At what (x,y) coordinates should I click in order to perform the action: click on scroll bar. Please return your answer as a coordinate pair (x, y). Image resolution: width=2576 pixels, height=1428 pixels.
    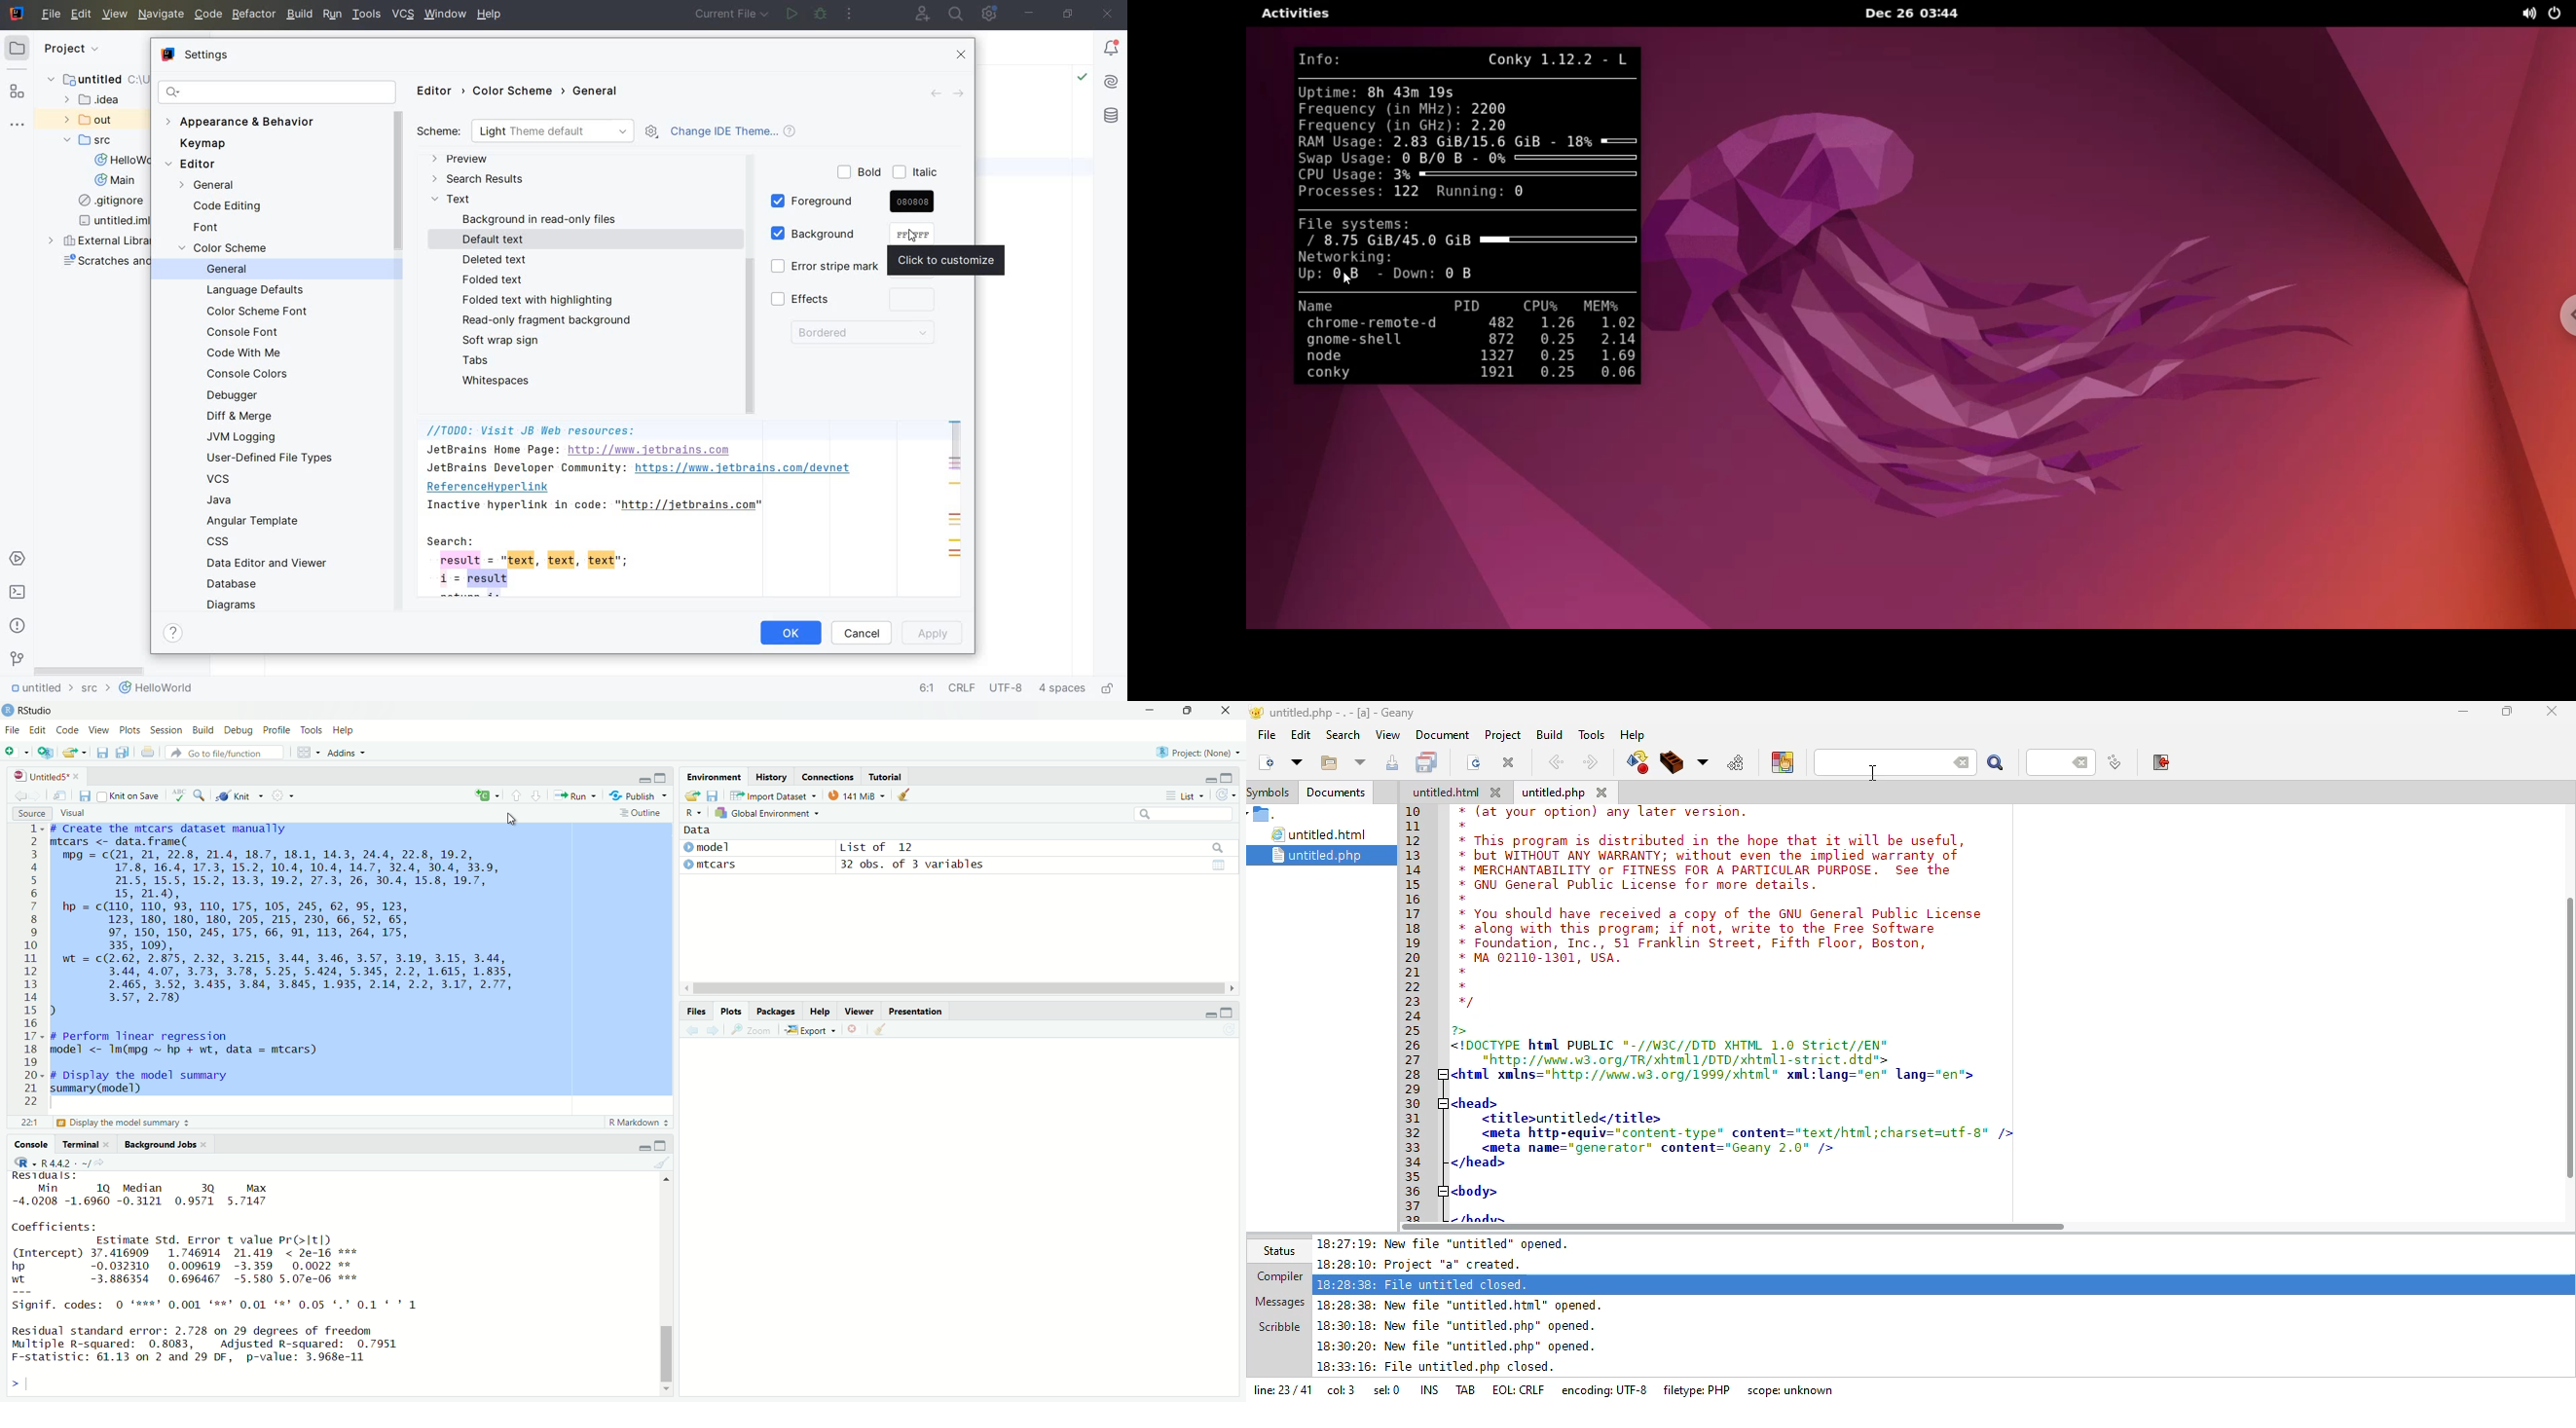
    Looking at the image, I should click on (667, 1299).